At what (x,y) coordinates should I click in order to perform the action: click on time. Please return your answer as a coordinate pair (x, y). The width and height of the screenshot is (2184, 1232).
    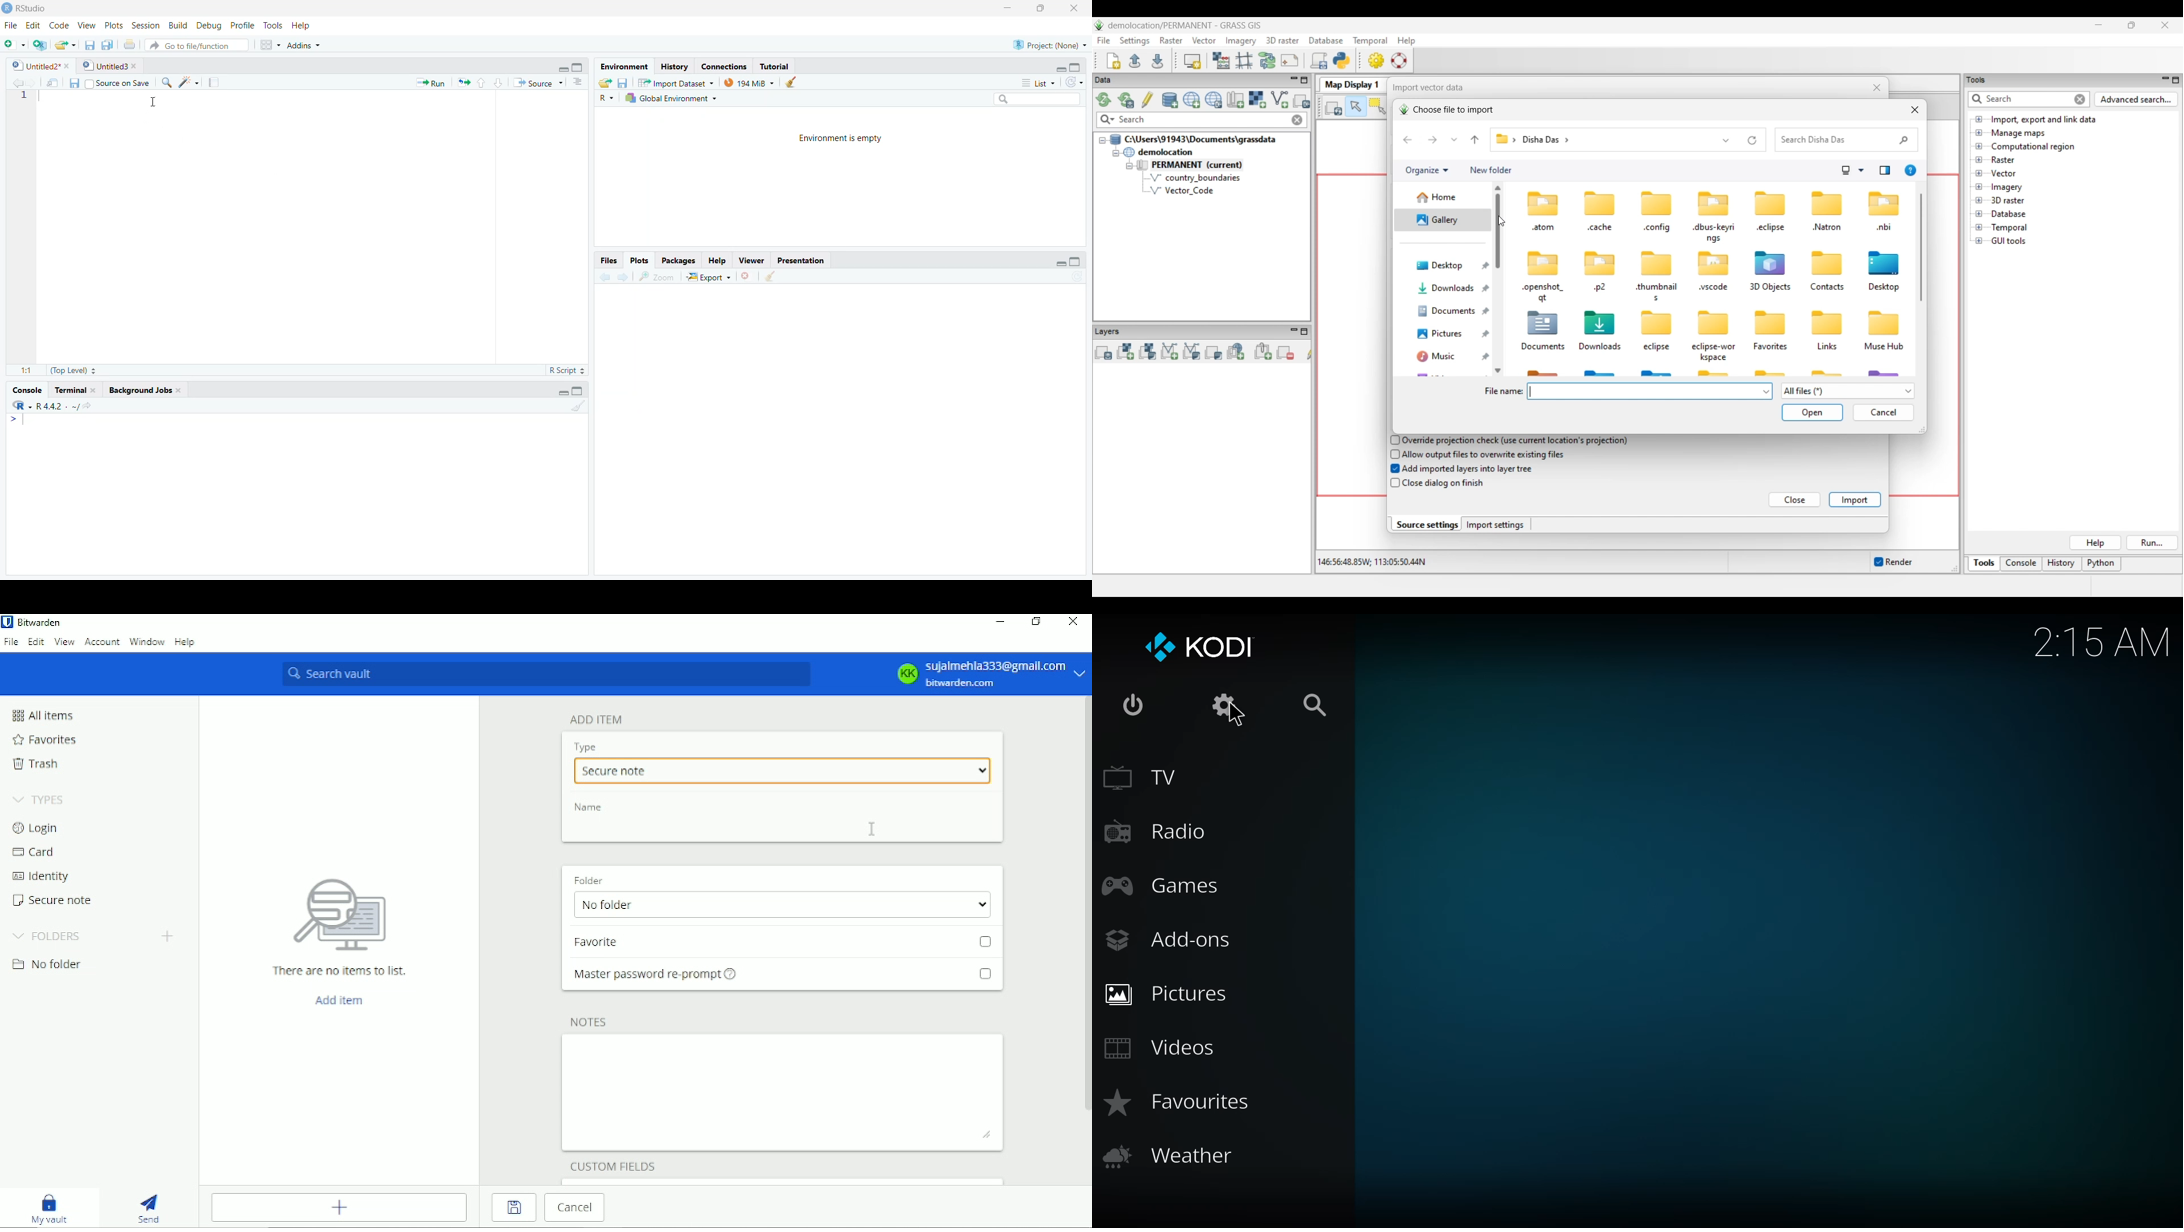
    Looking at the image, I should click on (2097, 640).